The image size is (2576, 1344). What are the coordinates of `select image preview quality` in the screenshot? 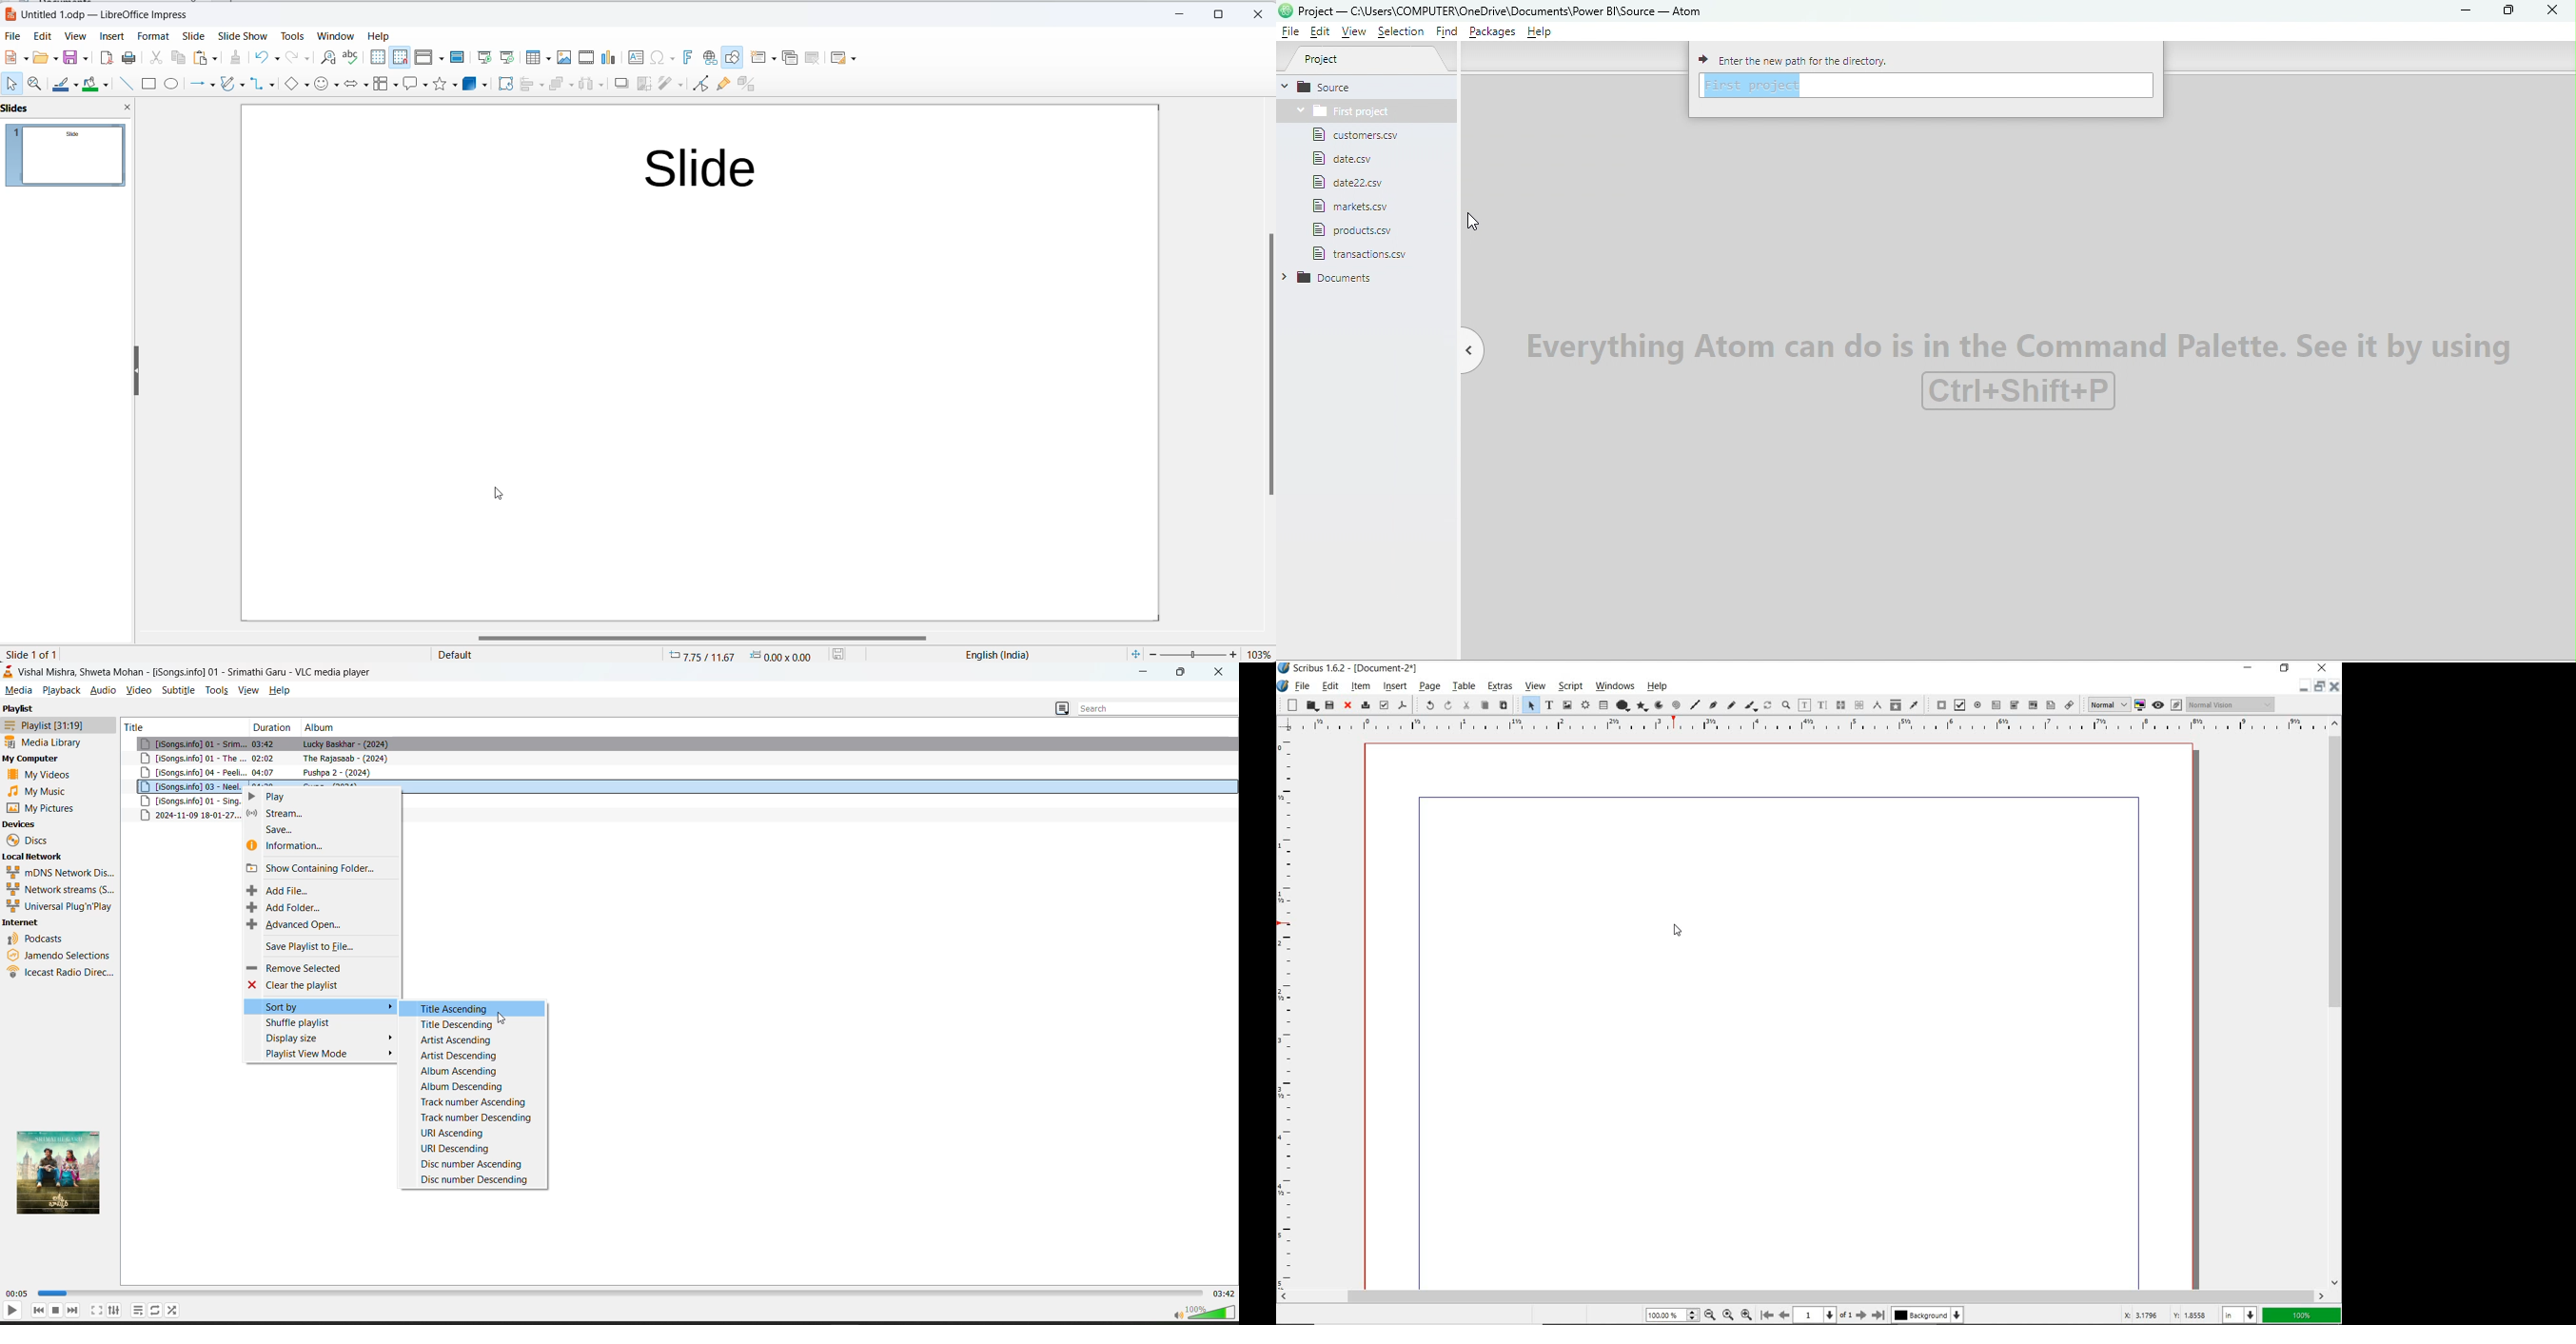 It's located at (2105, 704).